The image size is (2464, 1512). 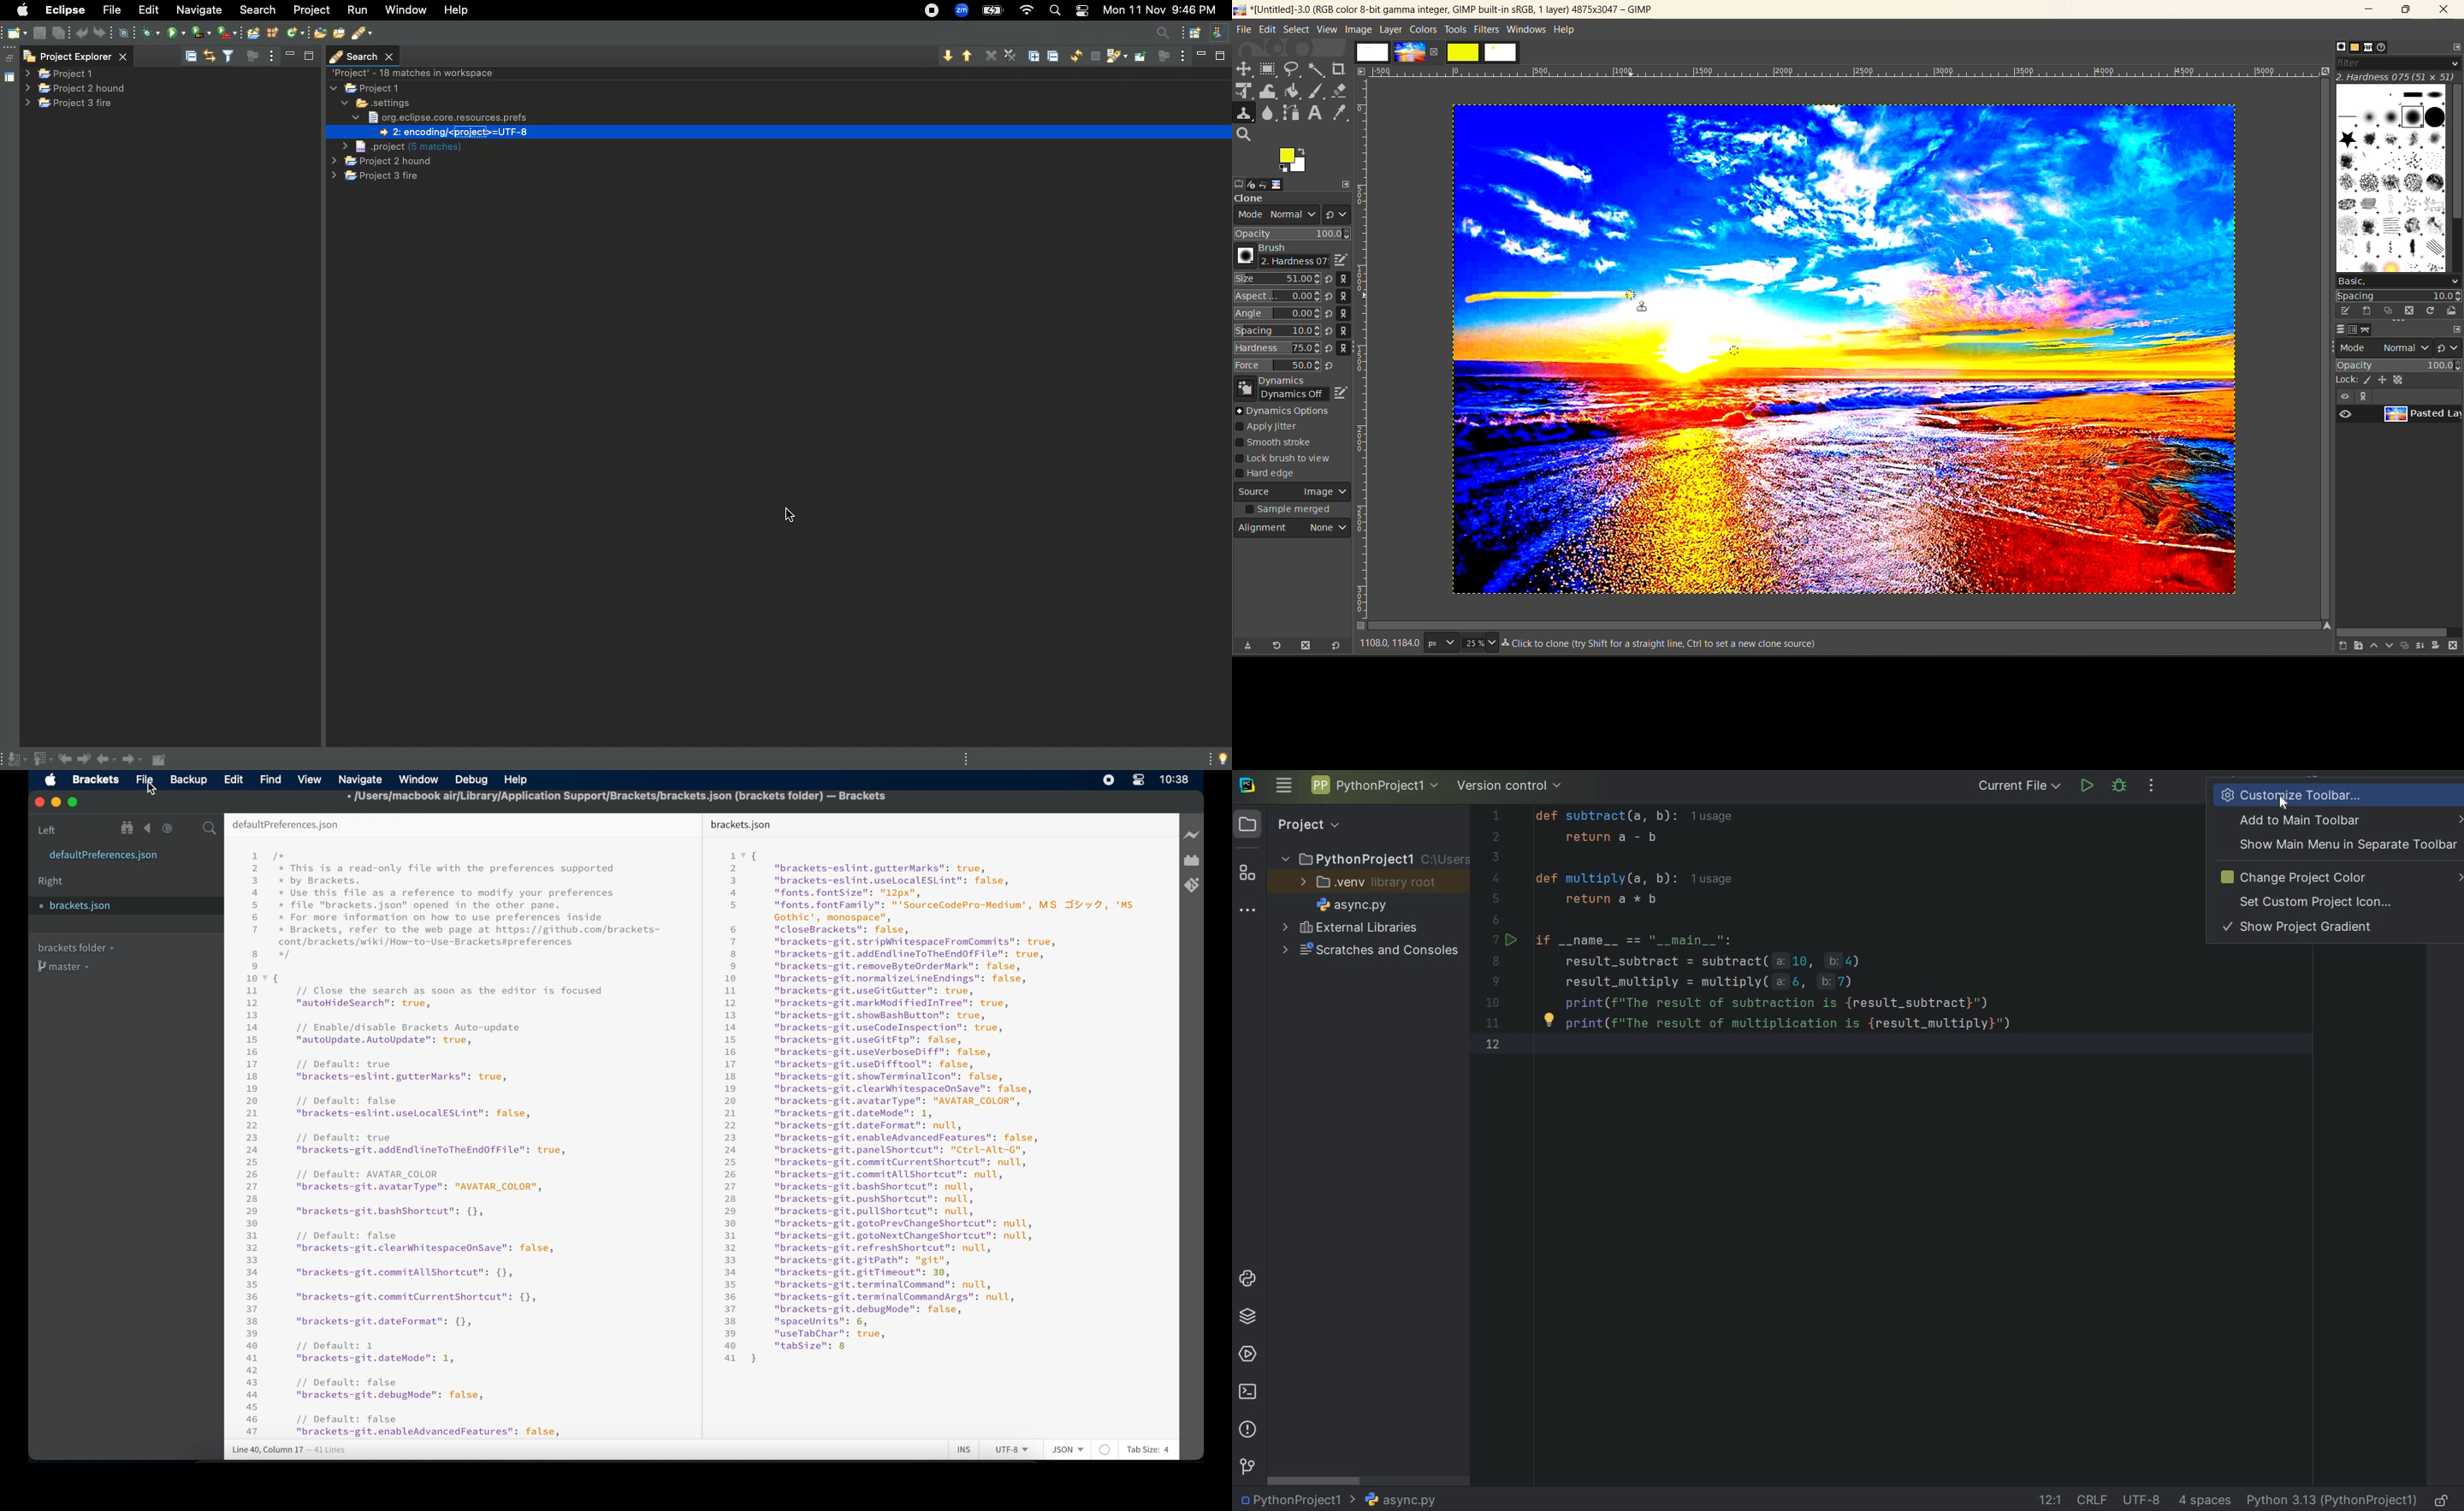 I want to click on configure, so click(x=2456, y=329).